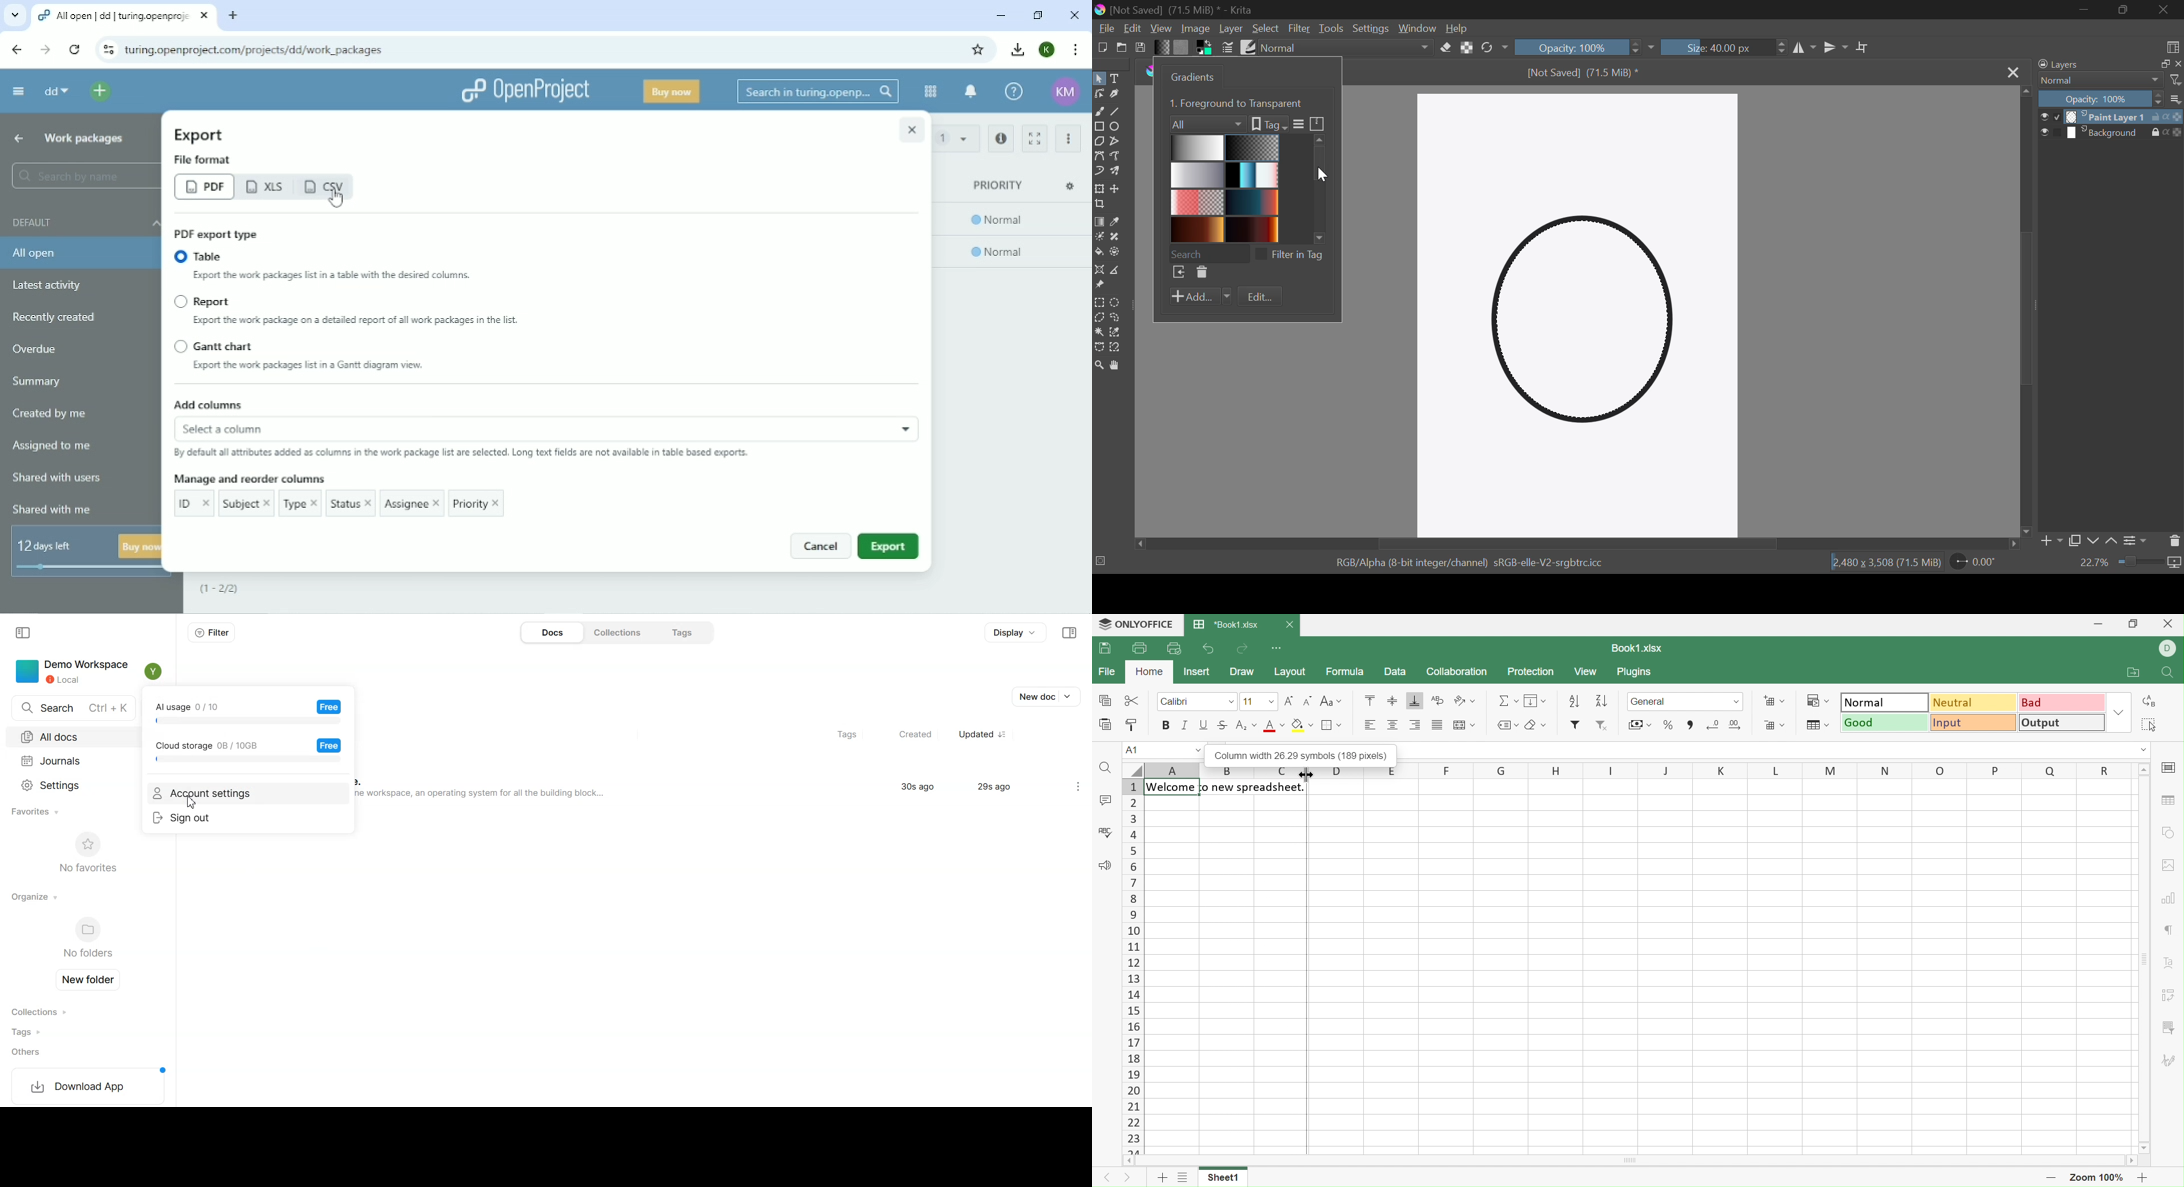  What do you see at coordinates (2051, 1181) in the screenshot?
I see `Zoom Out` at bounding box center [2051, 1181].